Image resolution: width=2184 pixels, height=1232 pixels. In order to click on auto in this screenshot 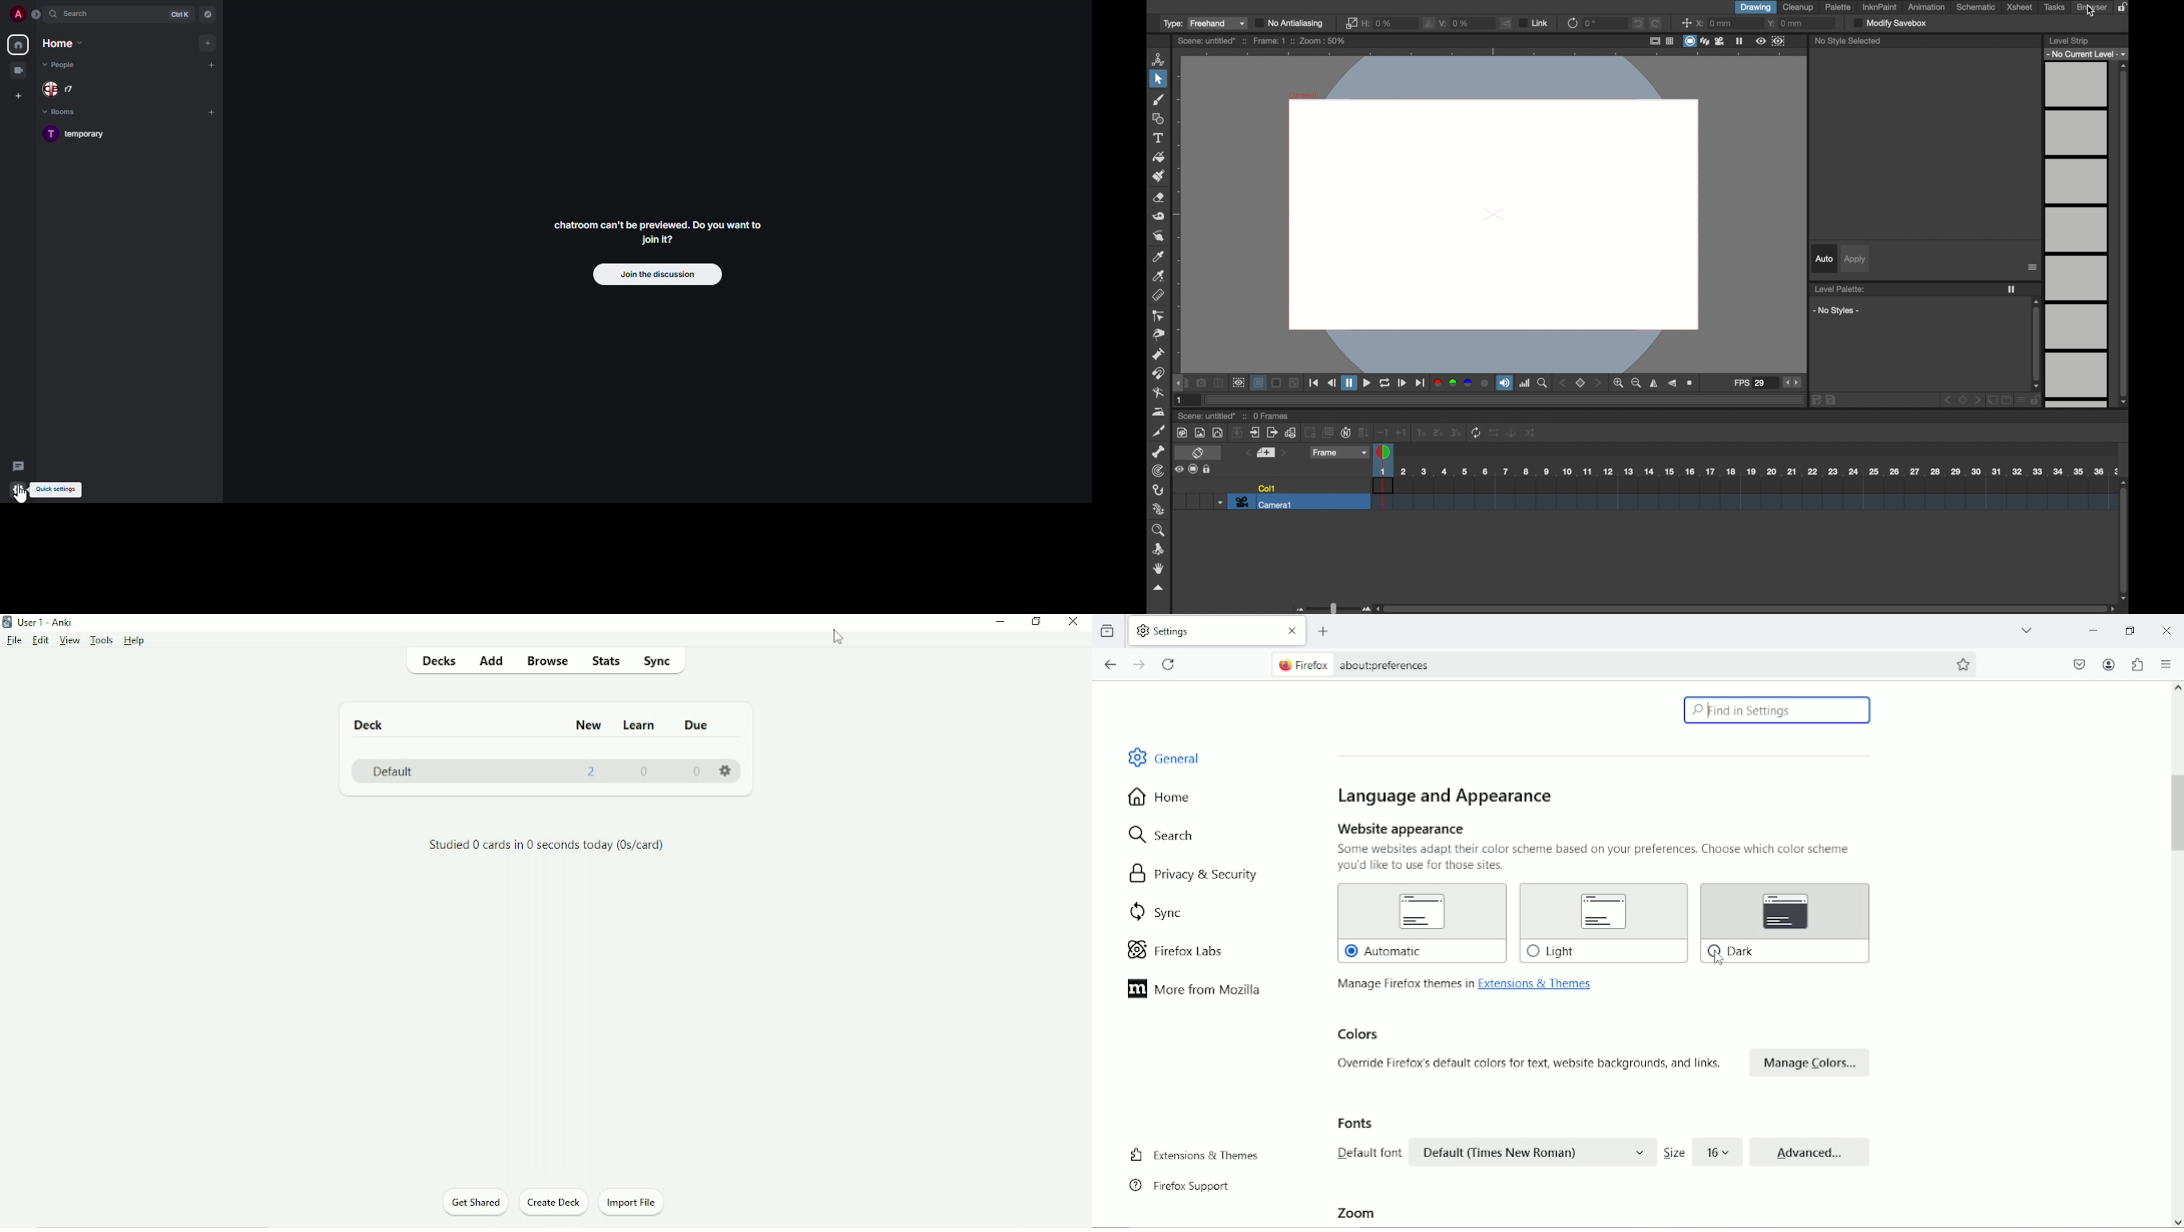, I will do `click(1824, 259)`.